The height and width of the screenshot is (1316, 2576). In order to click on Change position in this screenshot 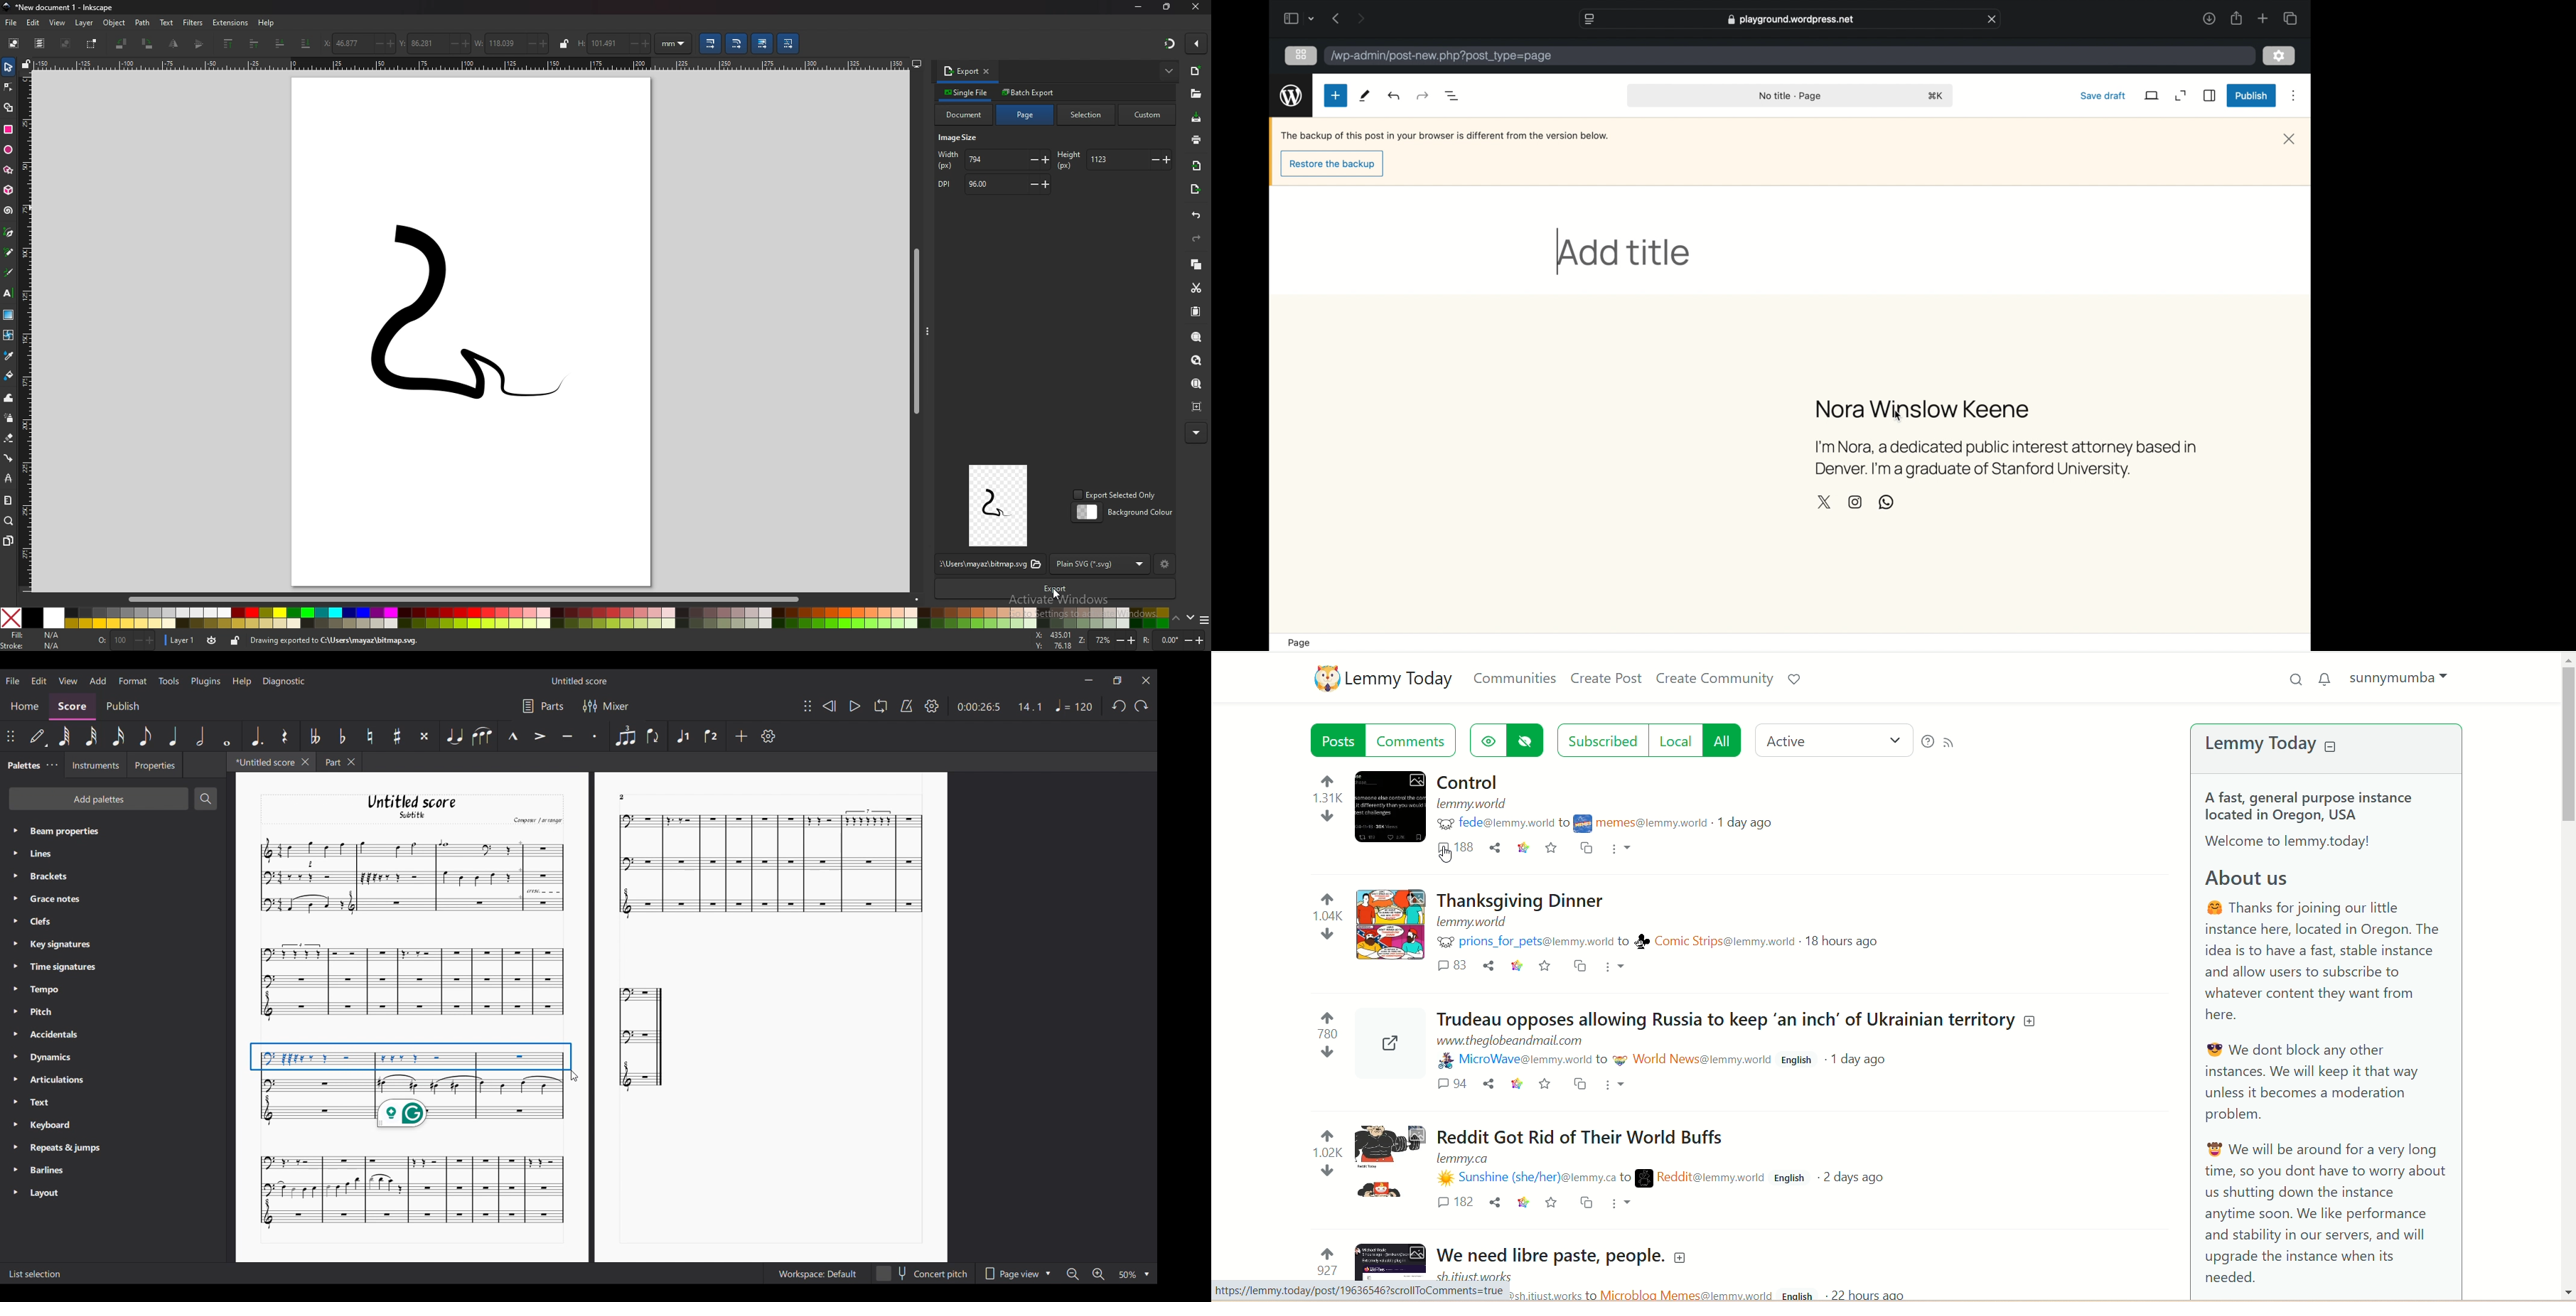, I will do `click(11, 737)`.